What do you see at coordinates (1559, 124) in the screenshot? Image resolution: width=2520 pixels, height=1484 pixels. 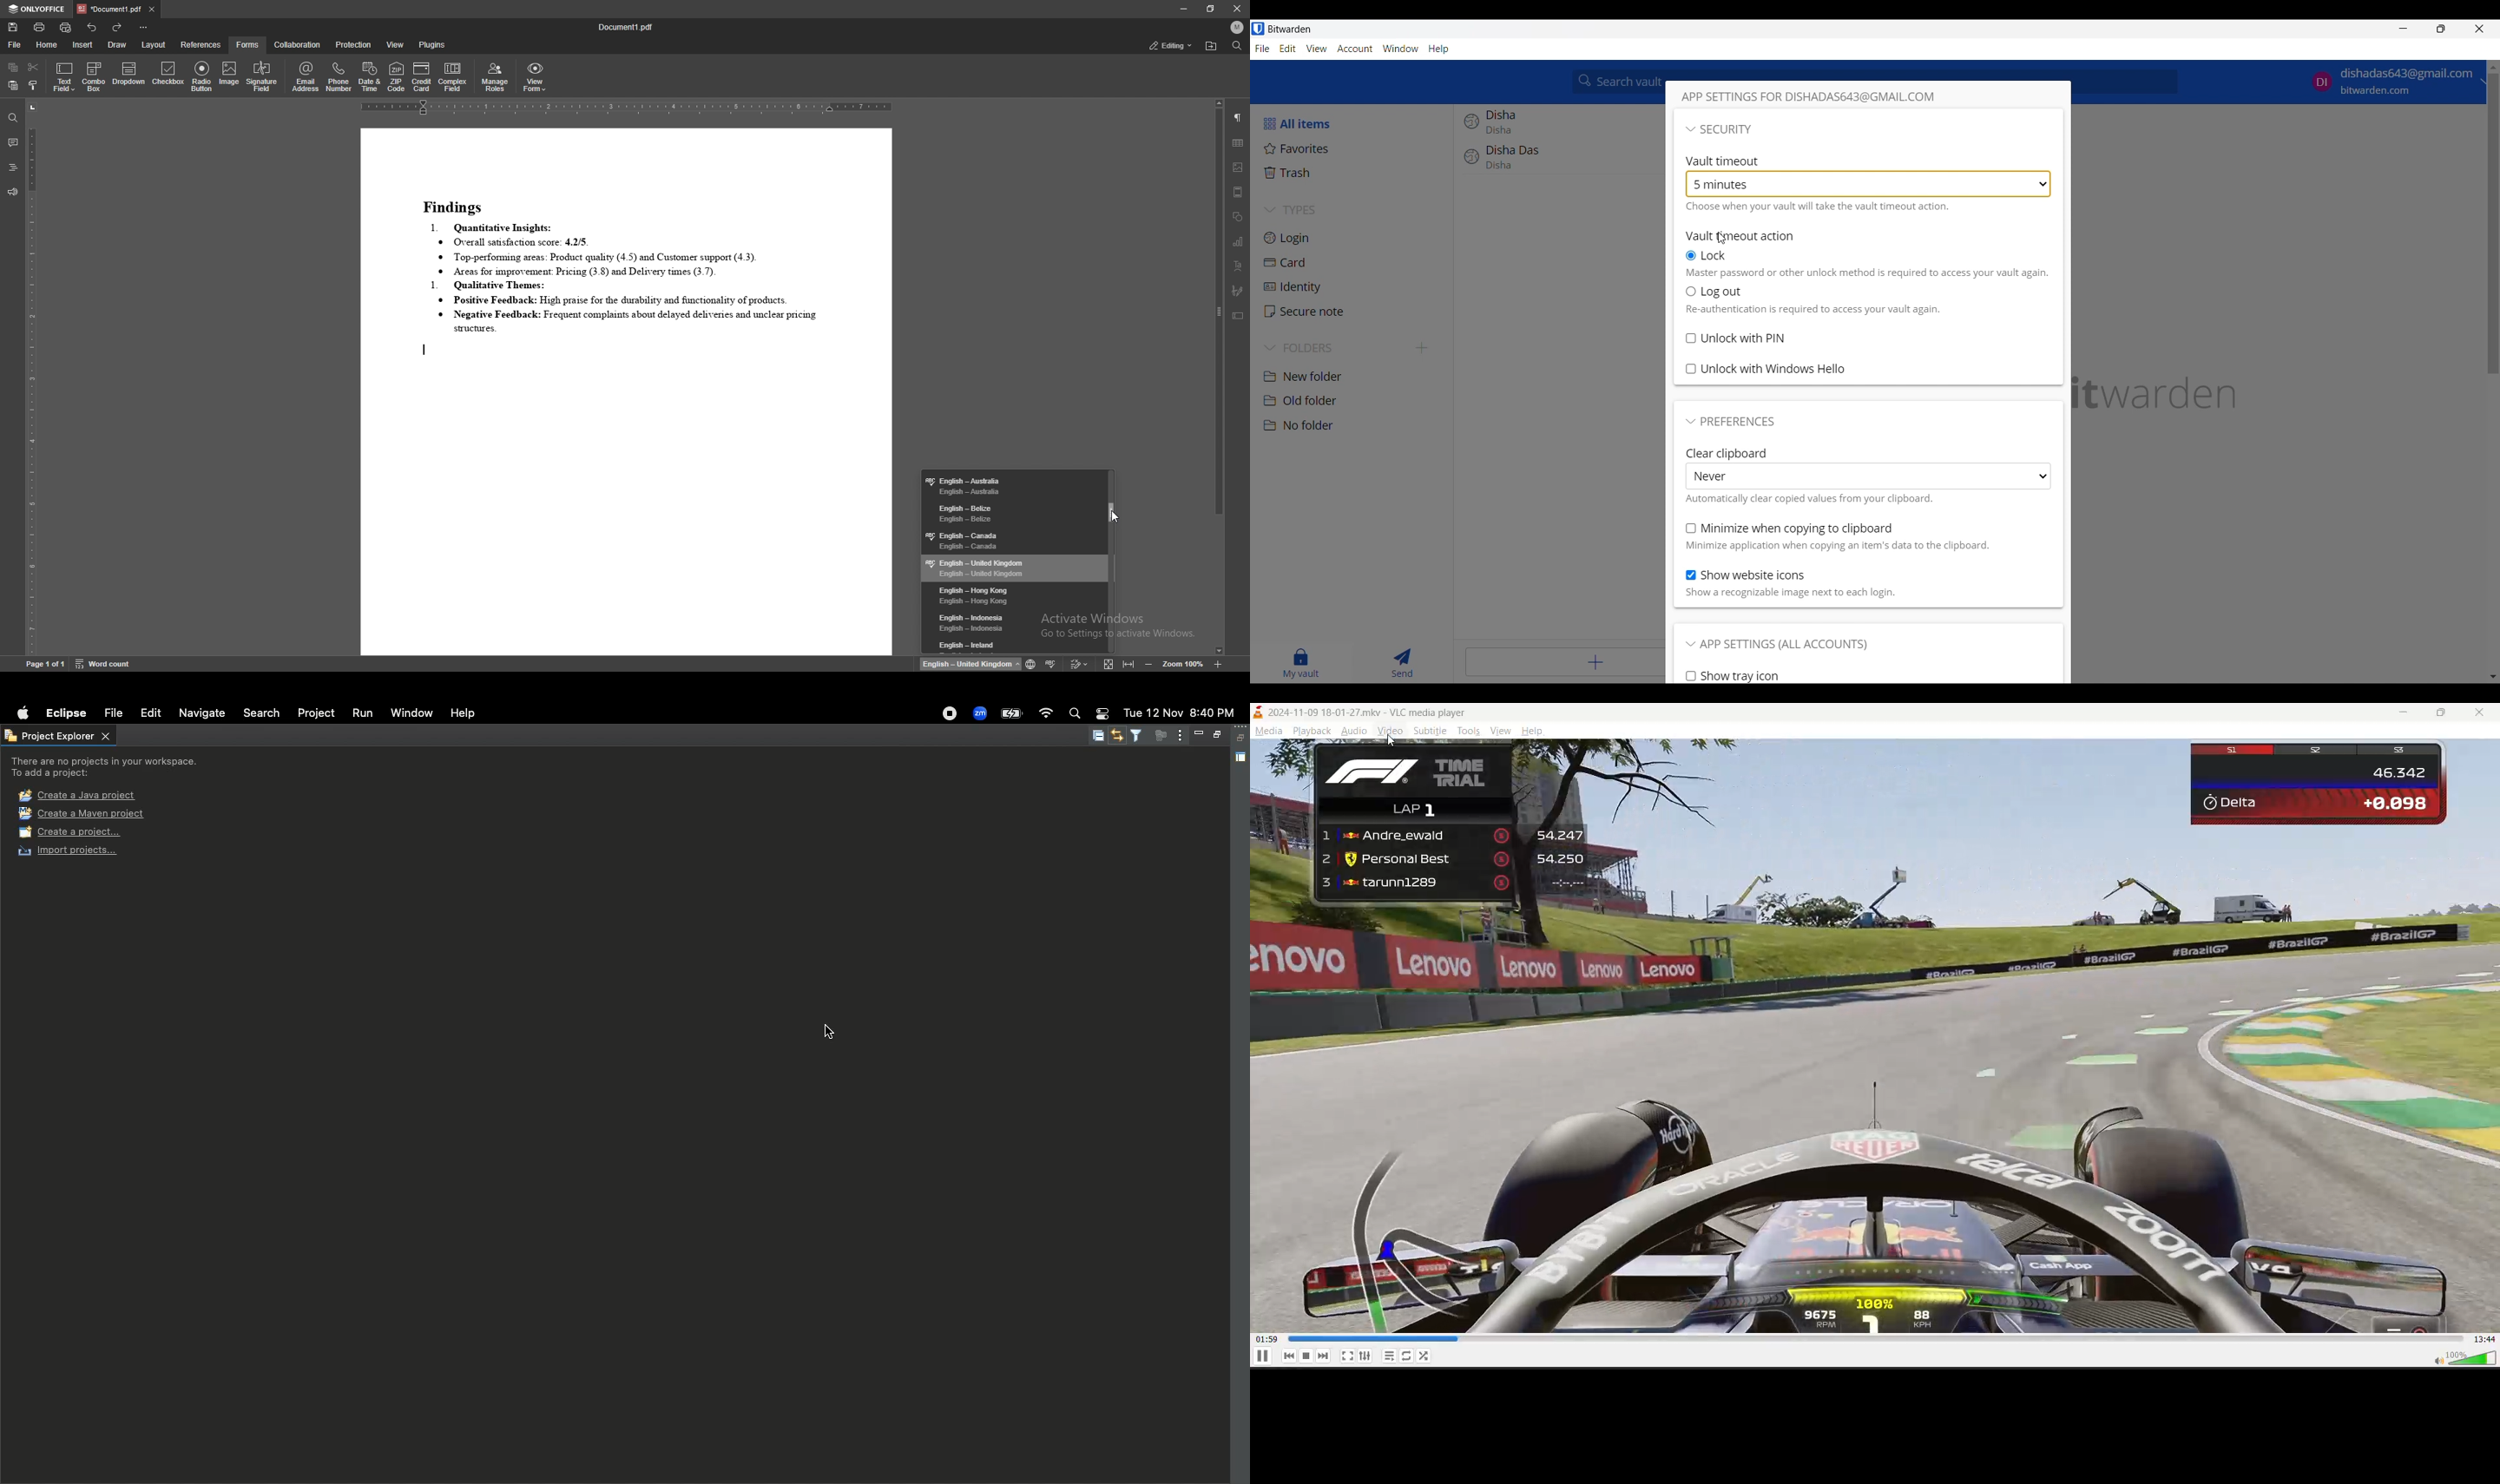 I see `Disha login entry` at bounding box center [1559, 124].